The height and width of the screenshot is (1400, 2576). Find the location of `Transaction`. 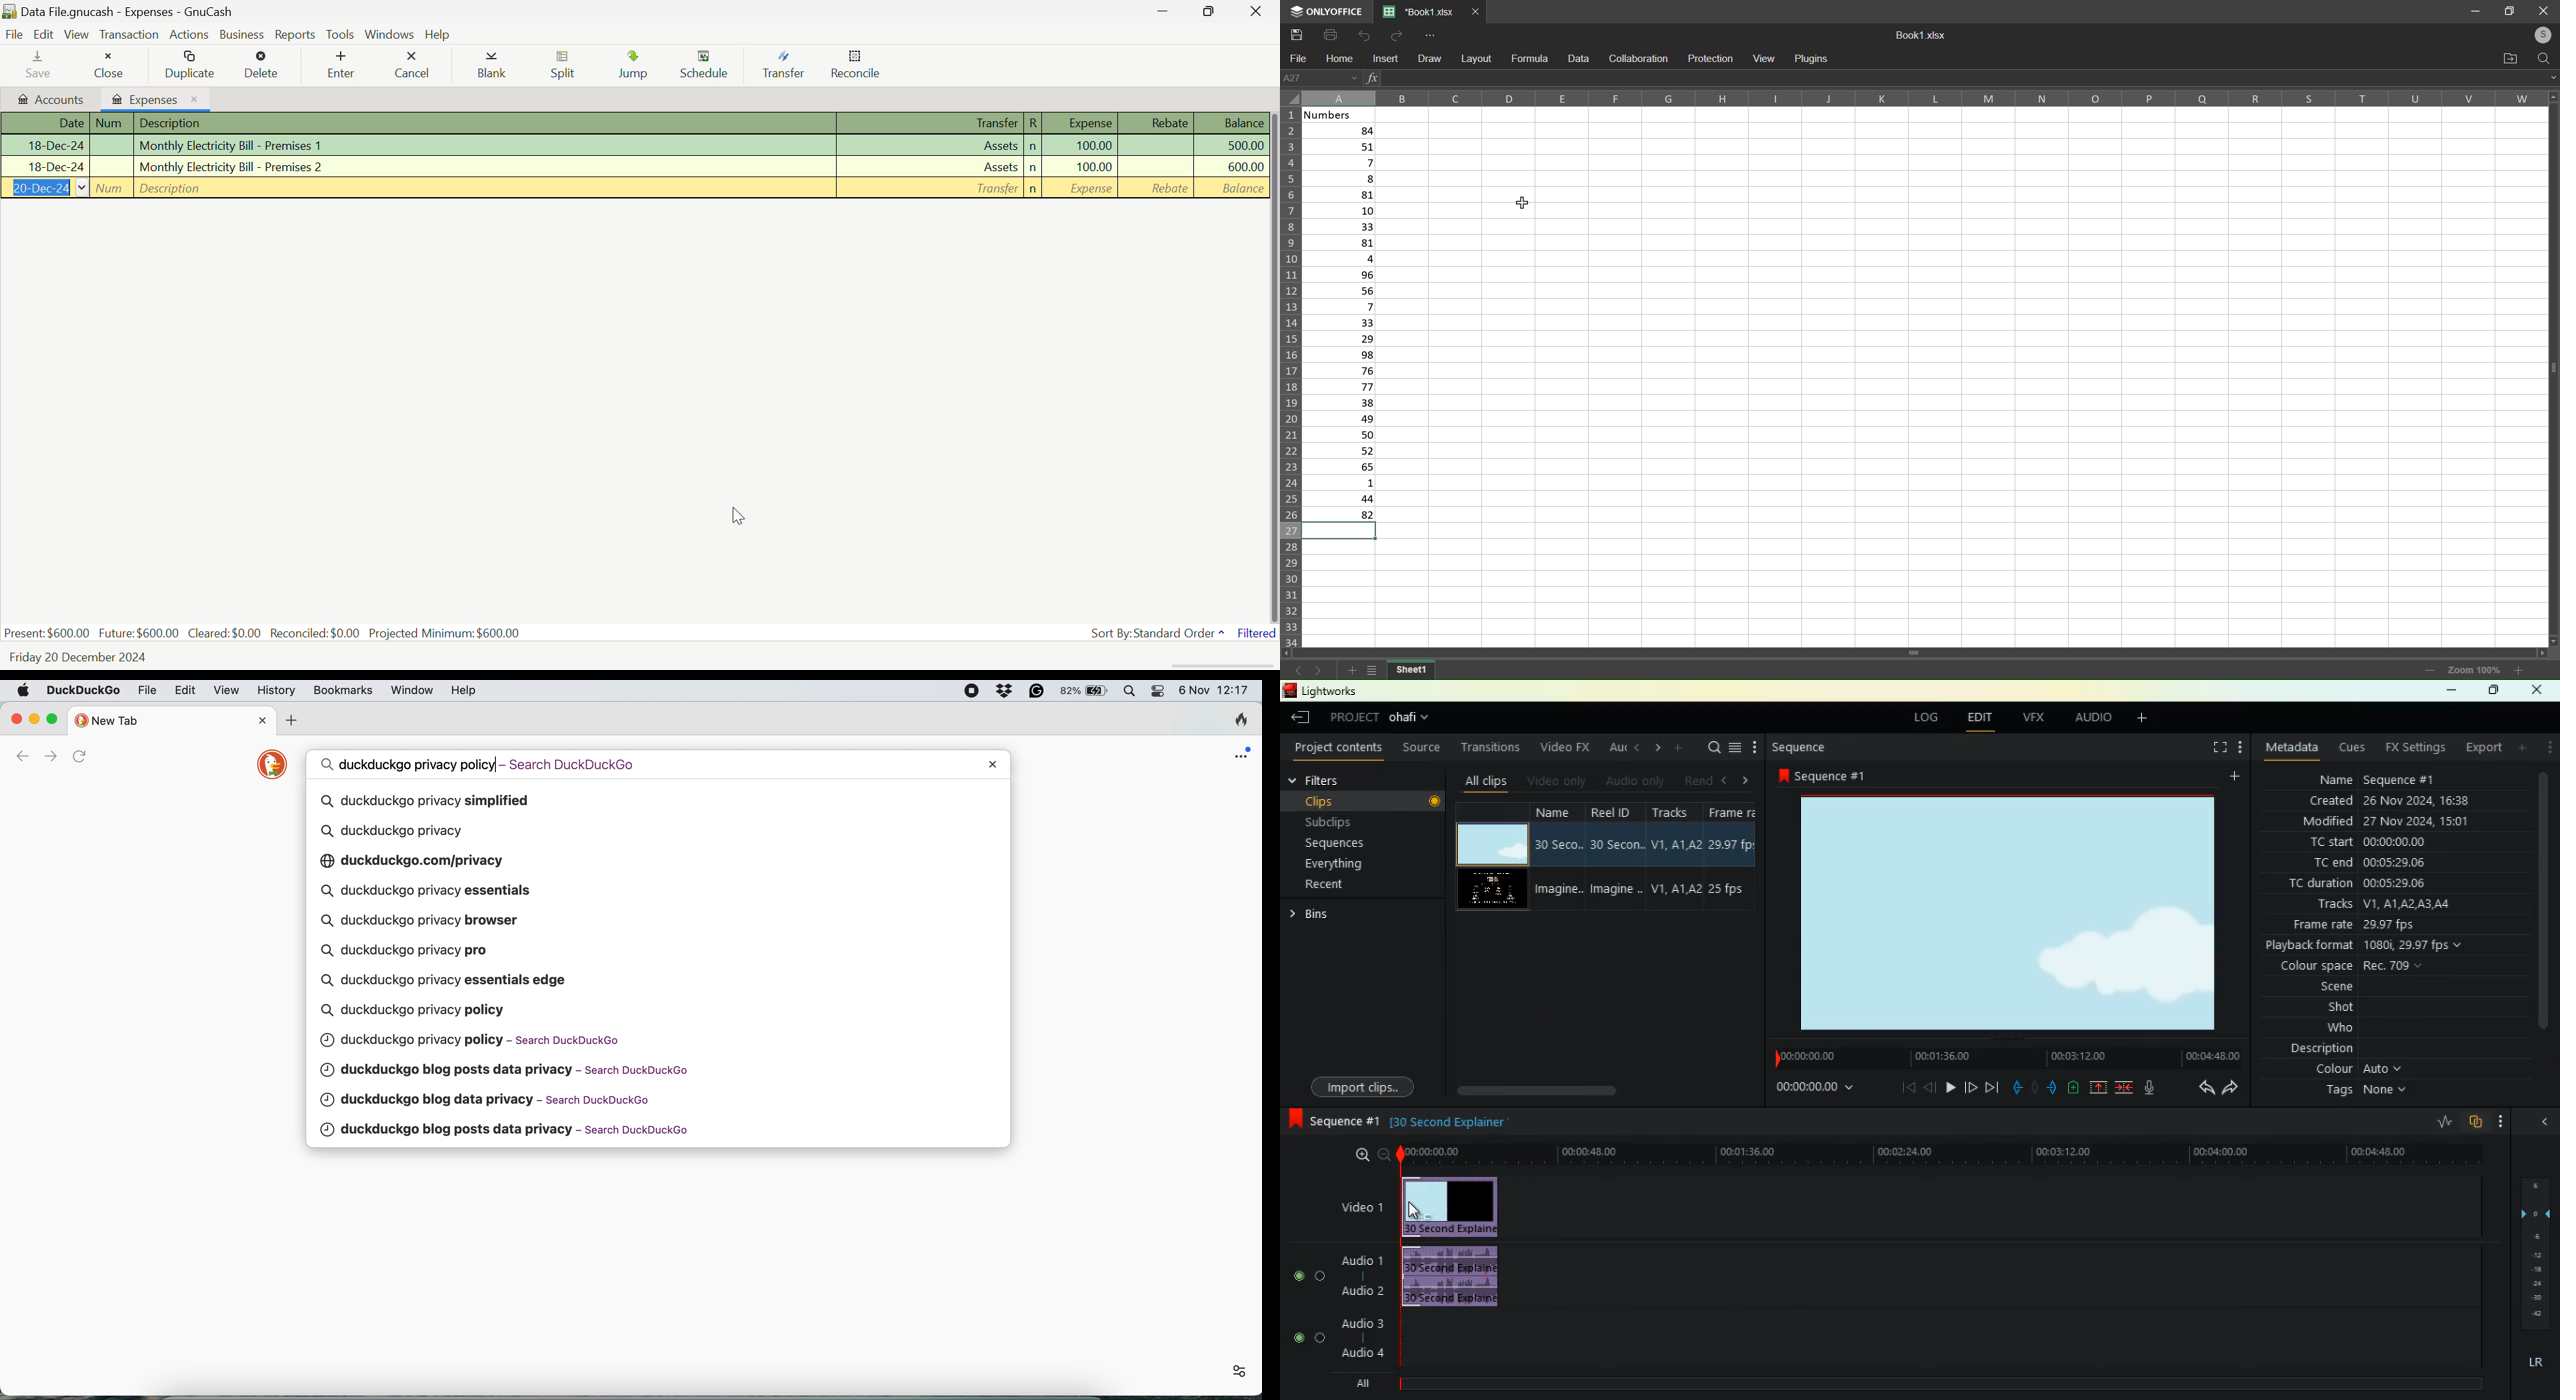

Transaction is located at coordinates (127, 35).